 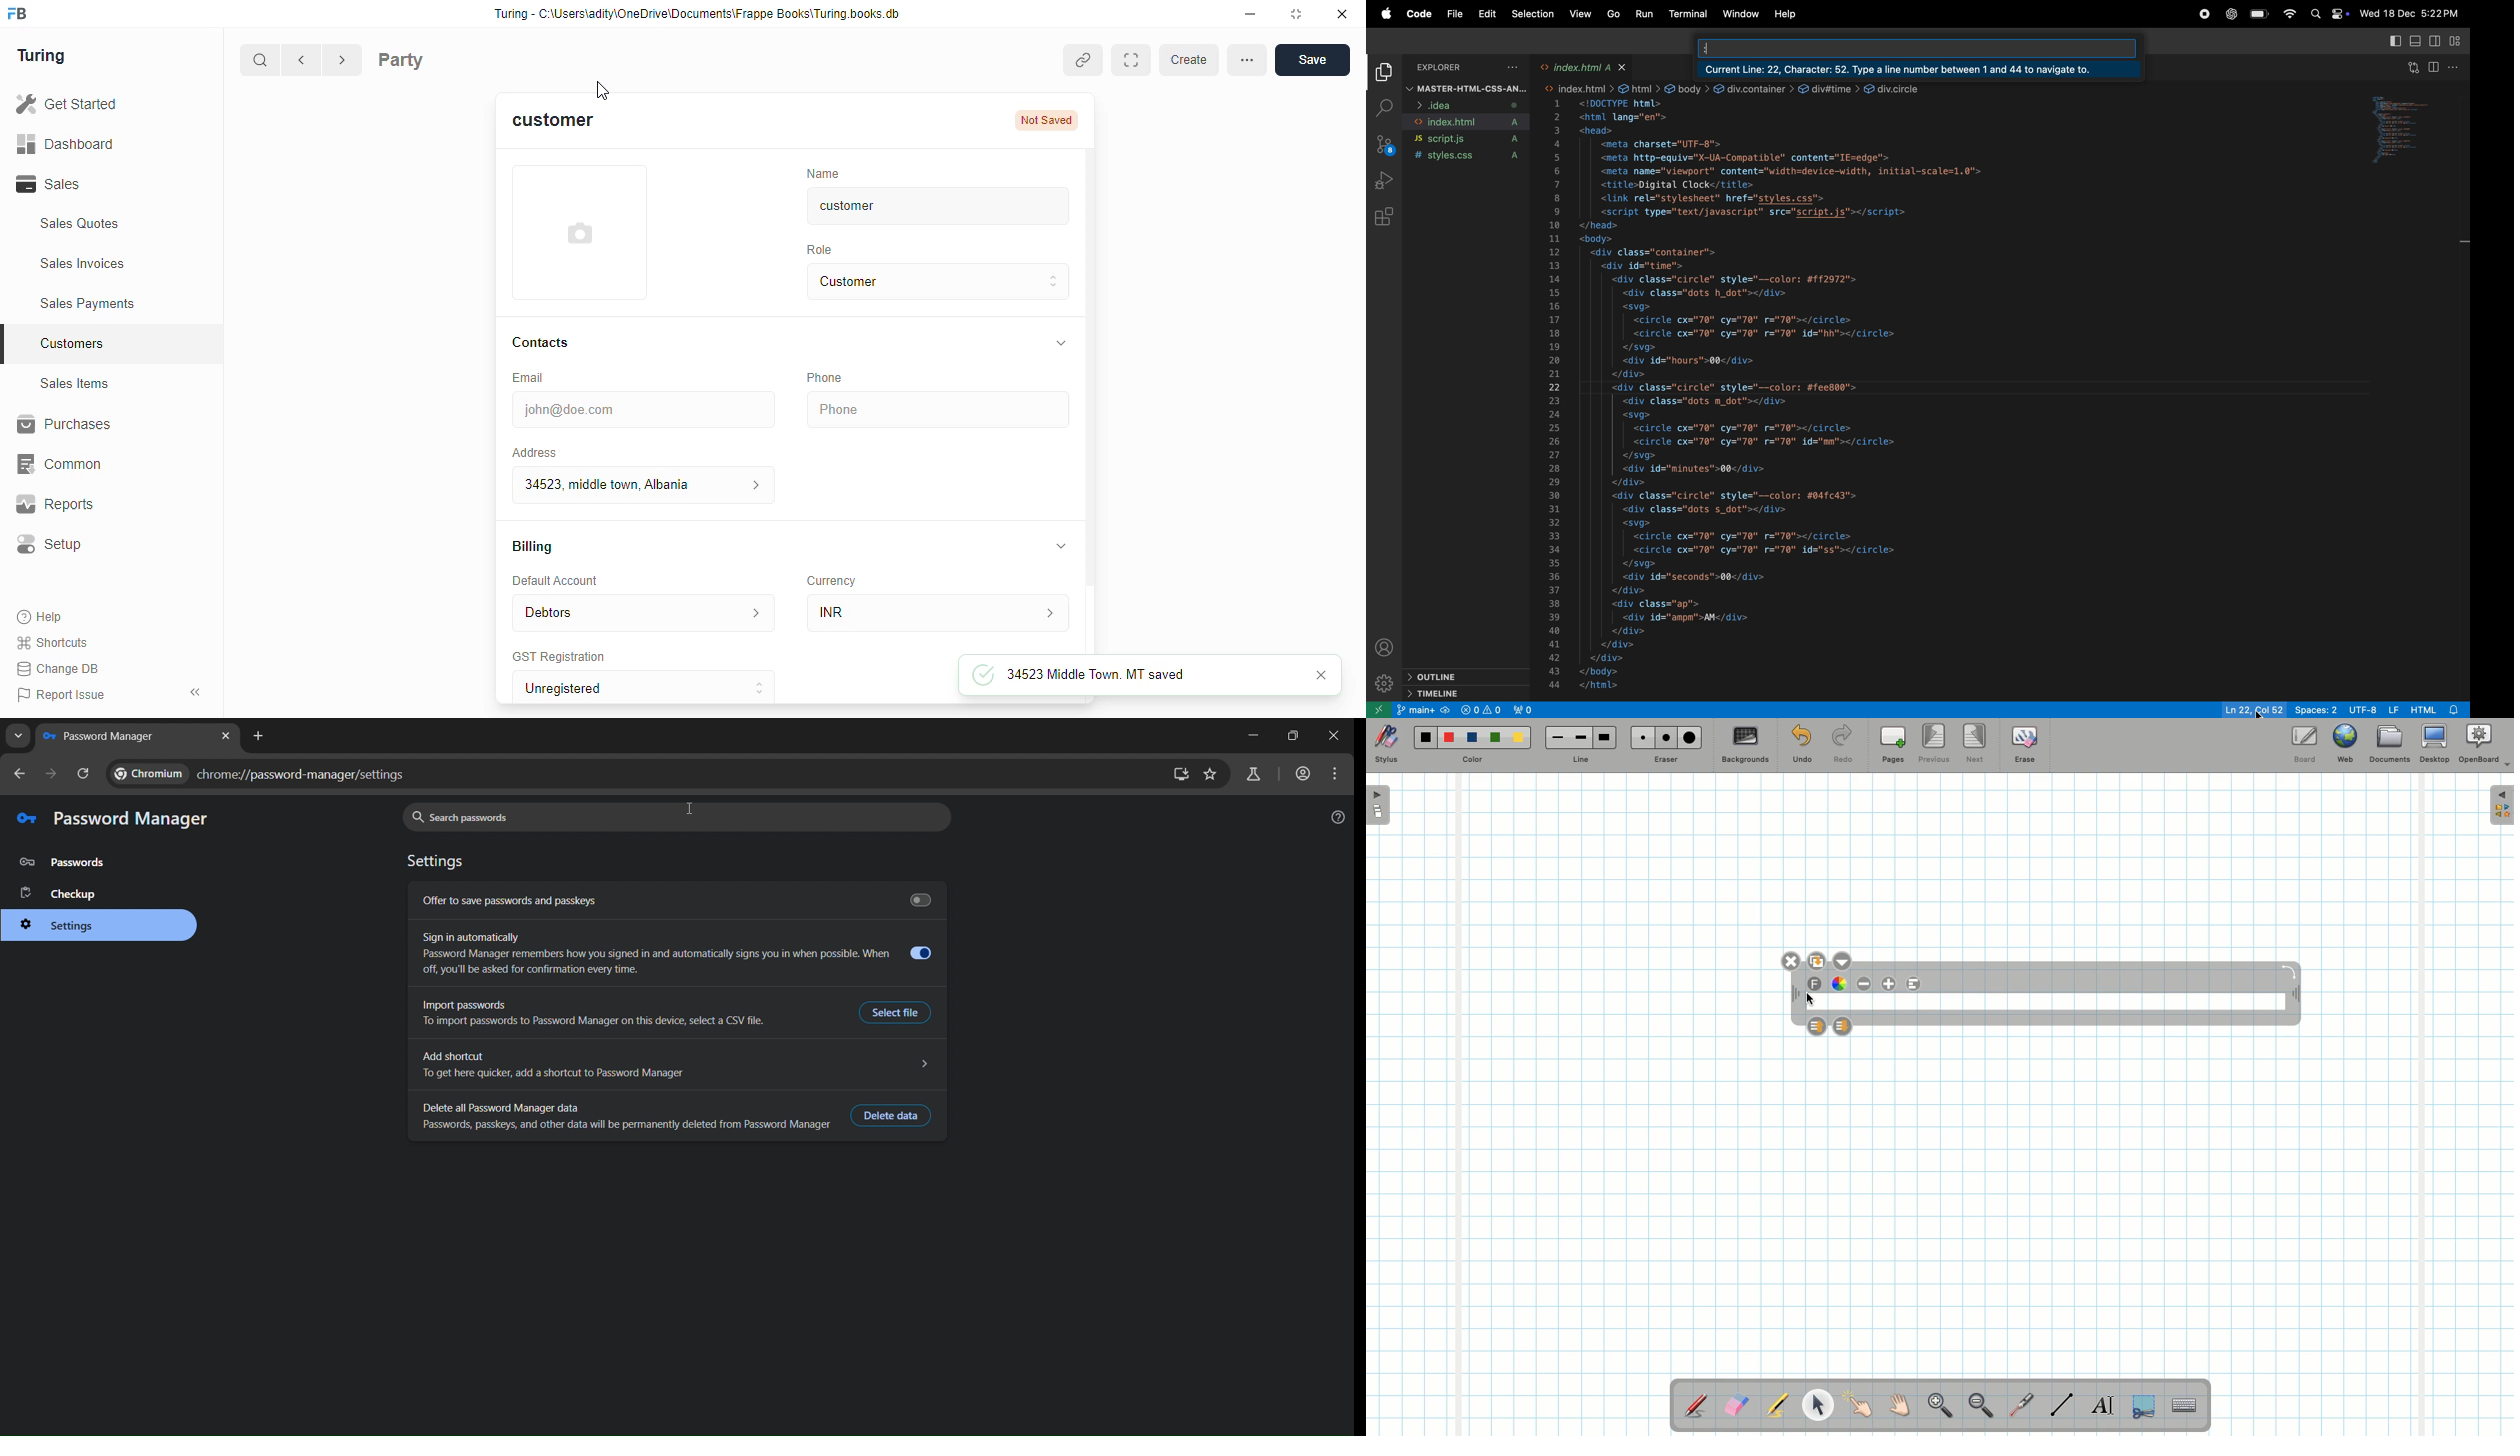 I want to click on apple widgets, so click(x=2329, y=14).